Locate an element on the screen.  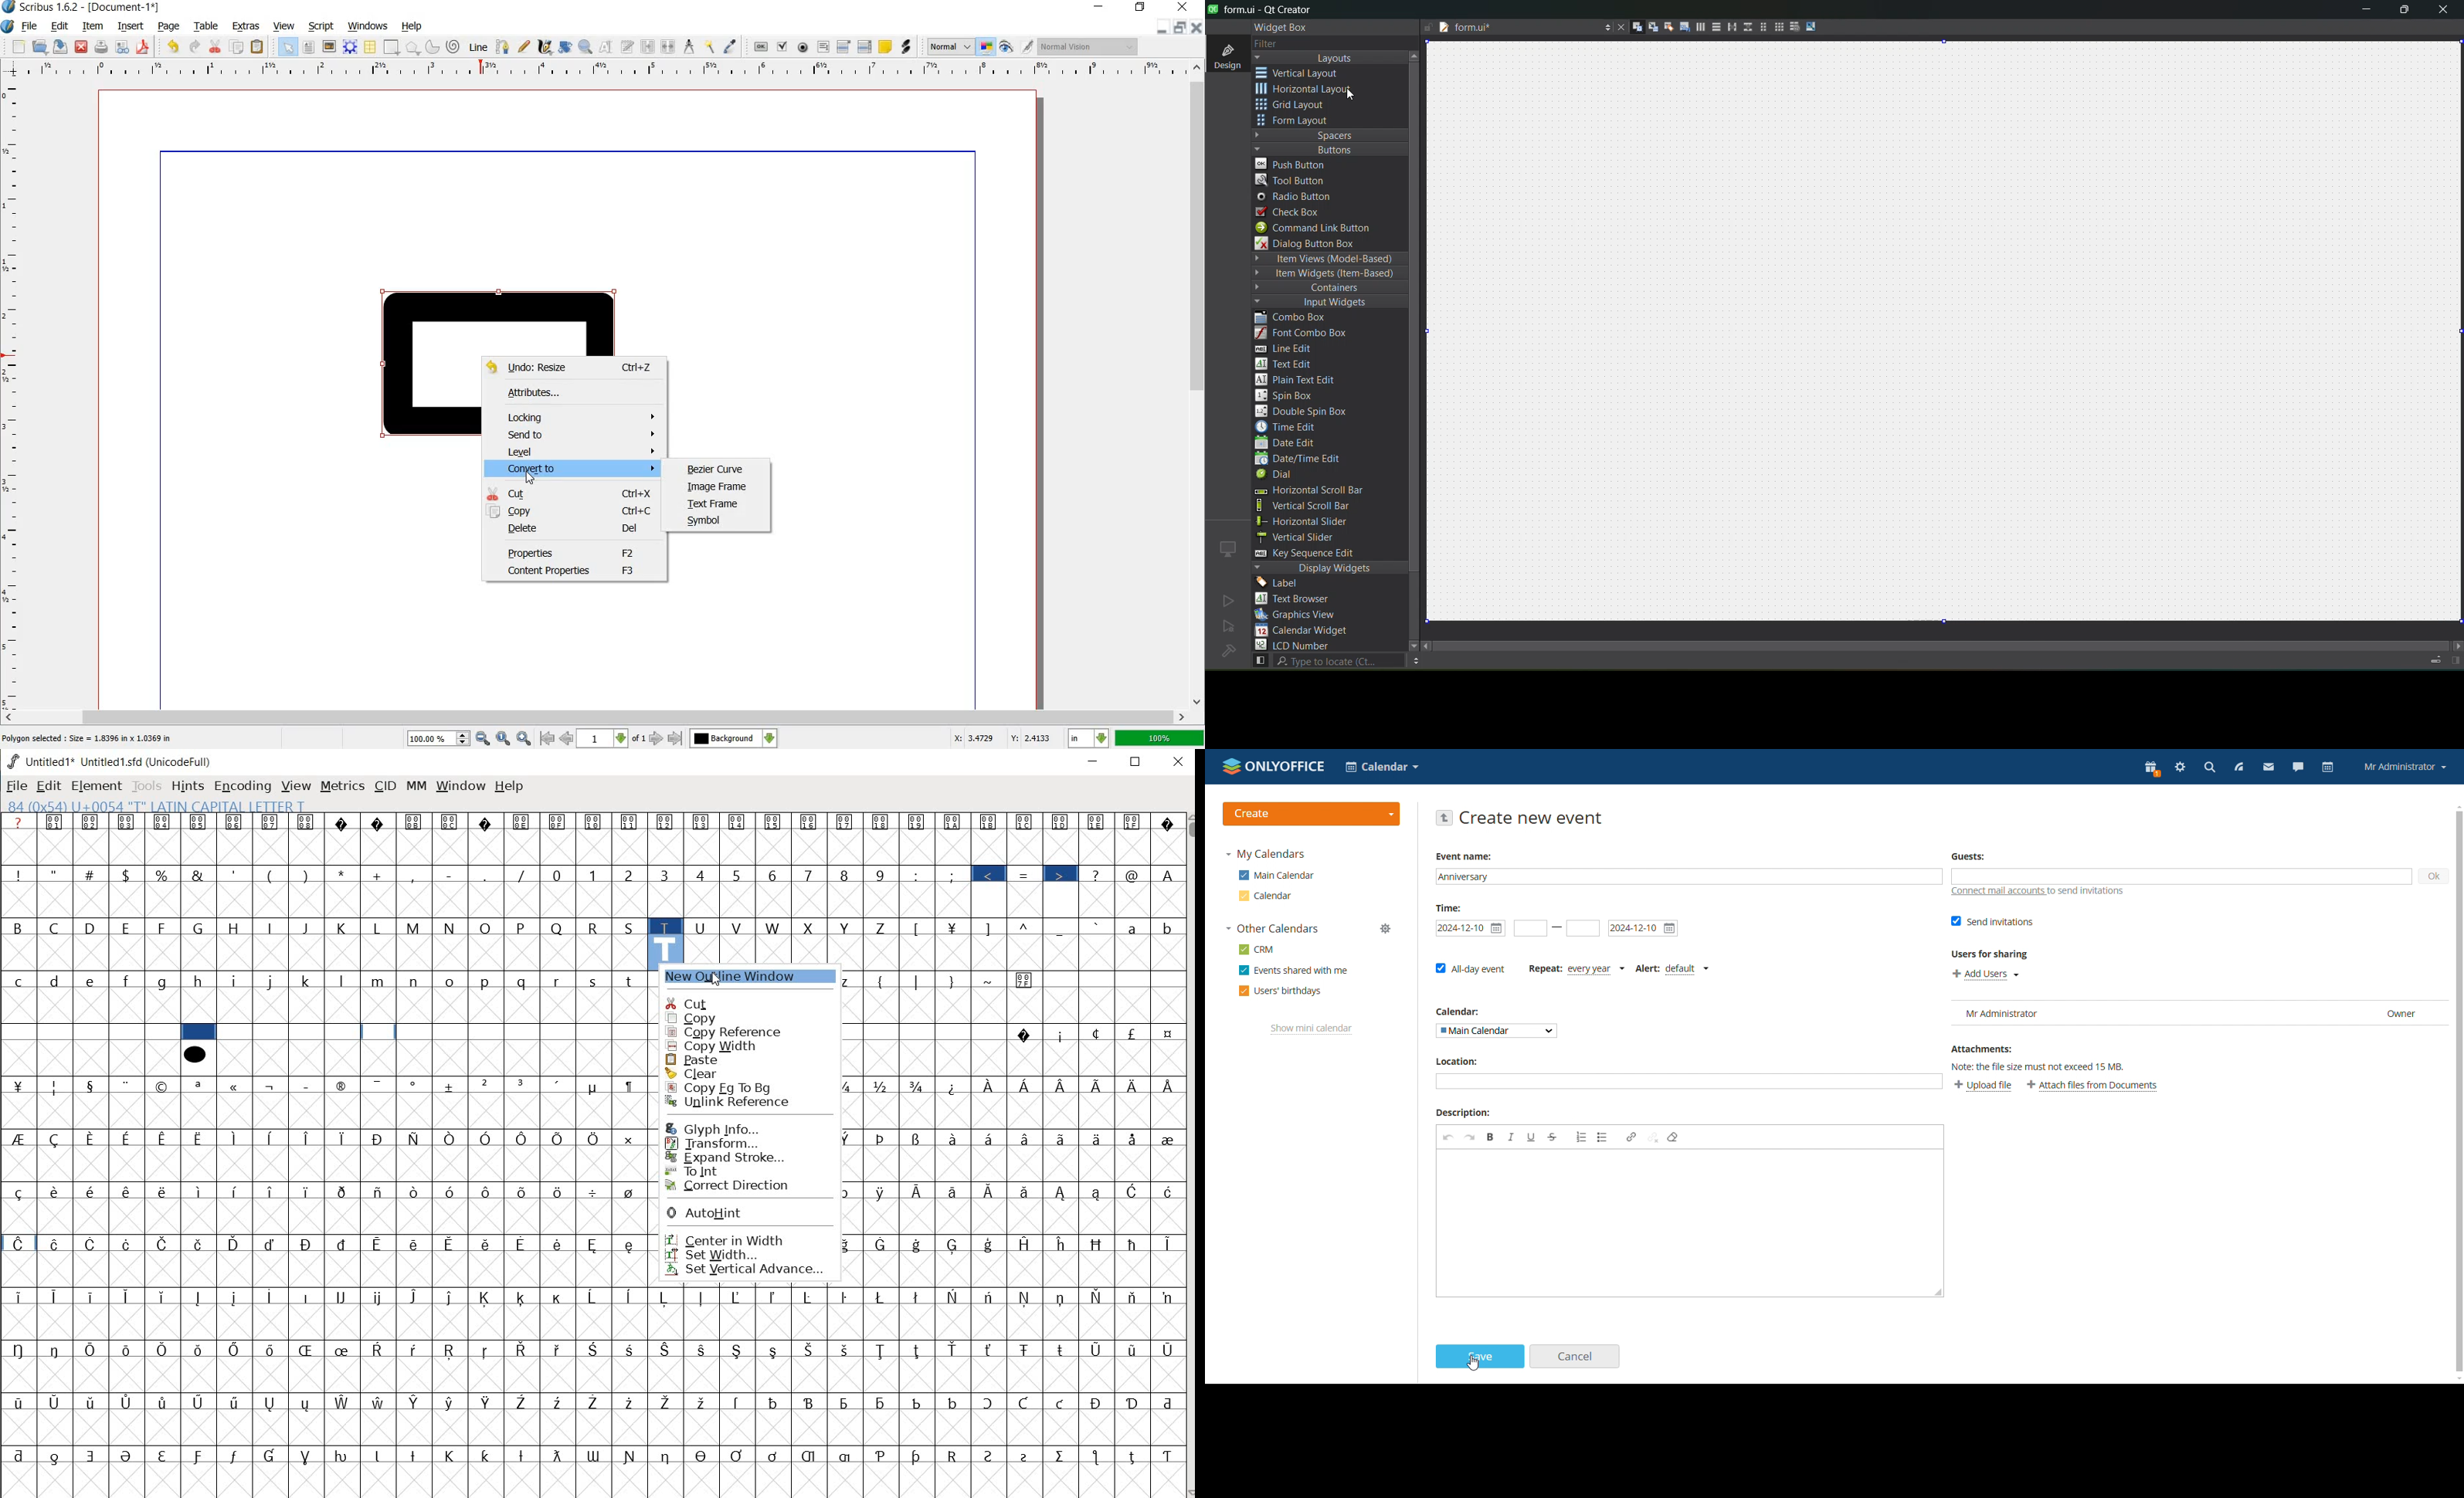
7 is located at coordinates (807, 874).